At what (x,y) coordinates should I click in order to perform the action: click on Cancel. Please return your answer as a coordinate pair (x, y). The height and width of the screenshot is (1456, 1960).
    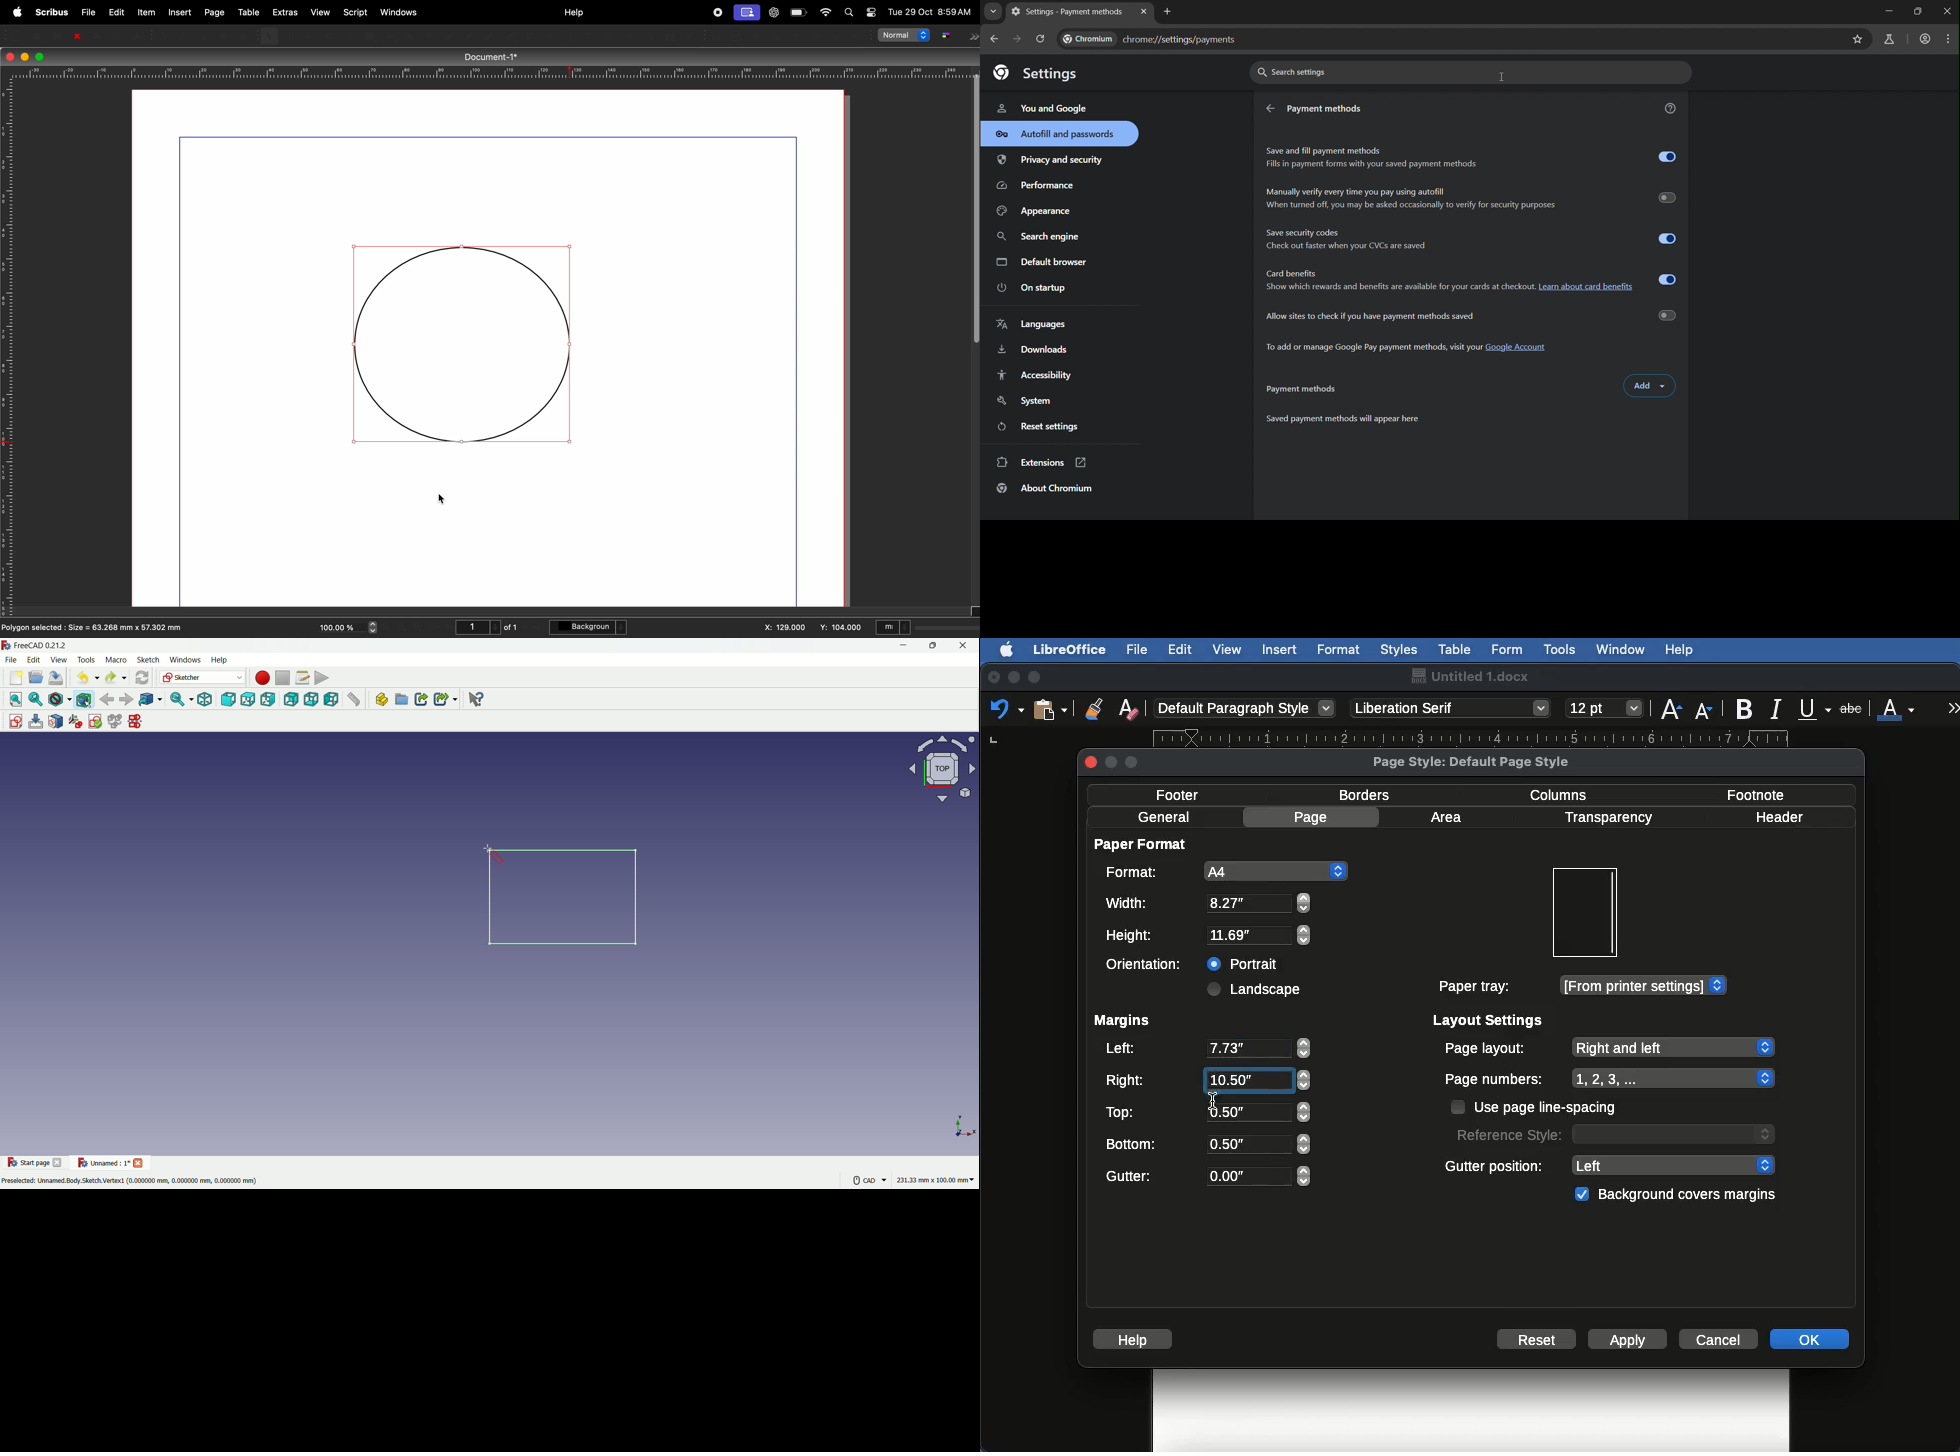
    Looking at the image, I should click on (1721, 1338).